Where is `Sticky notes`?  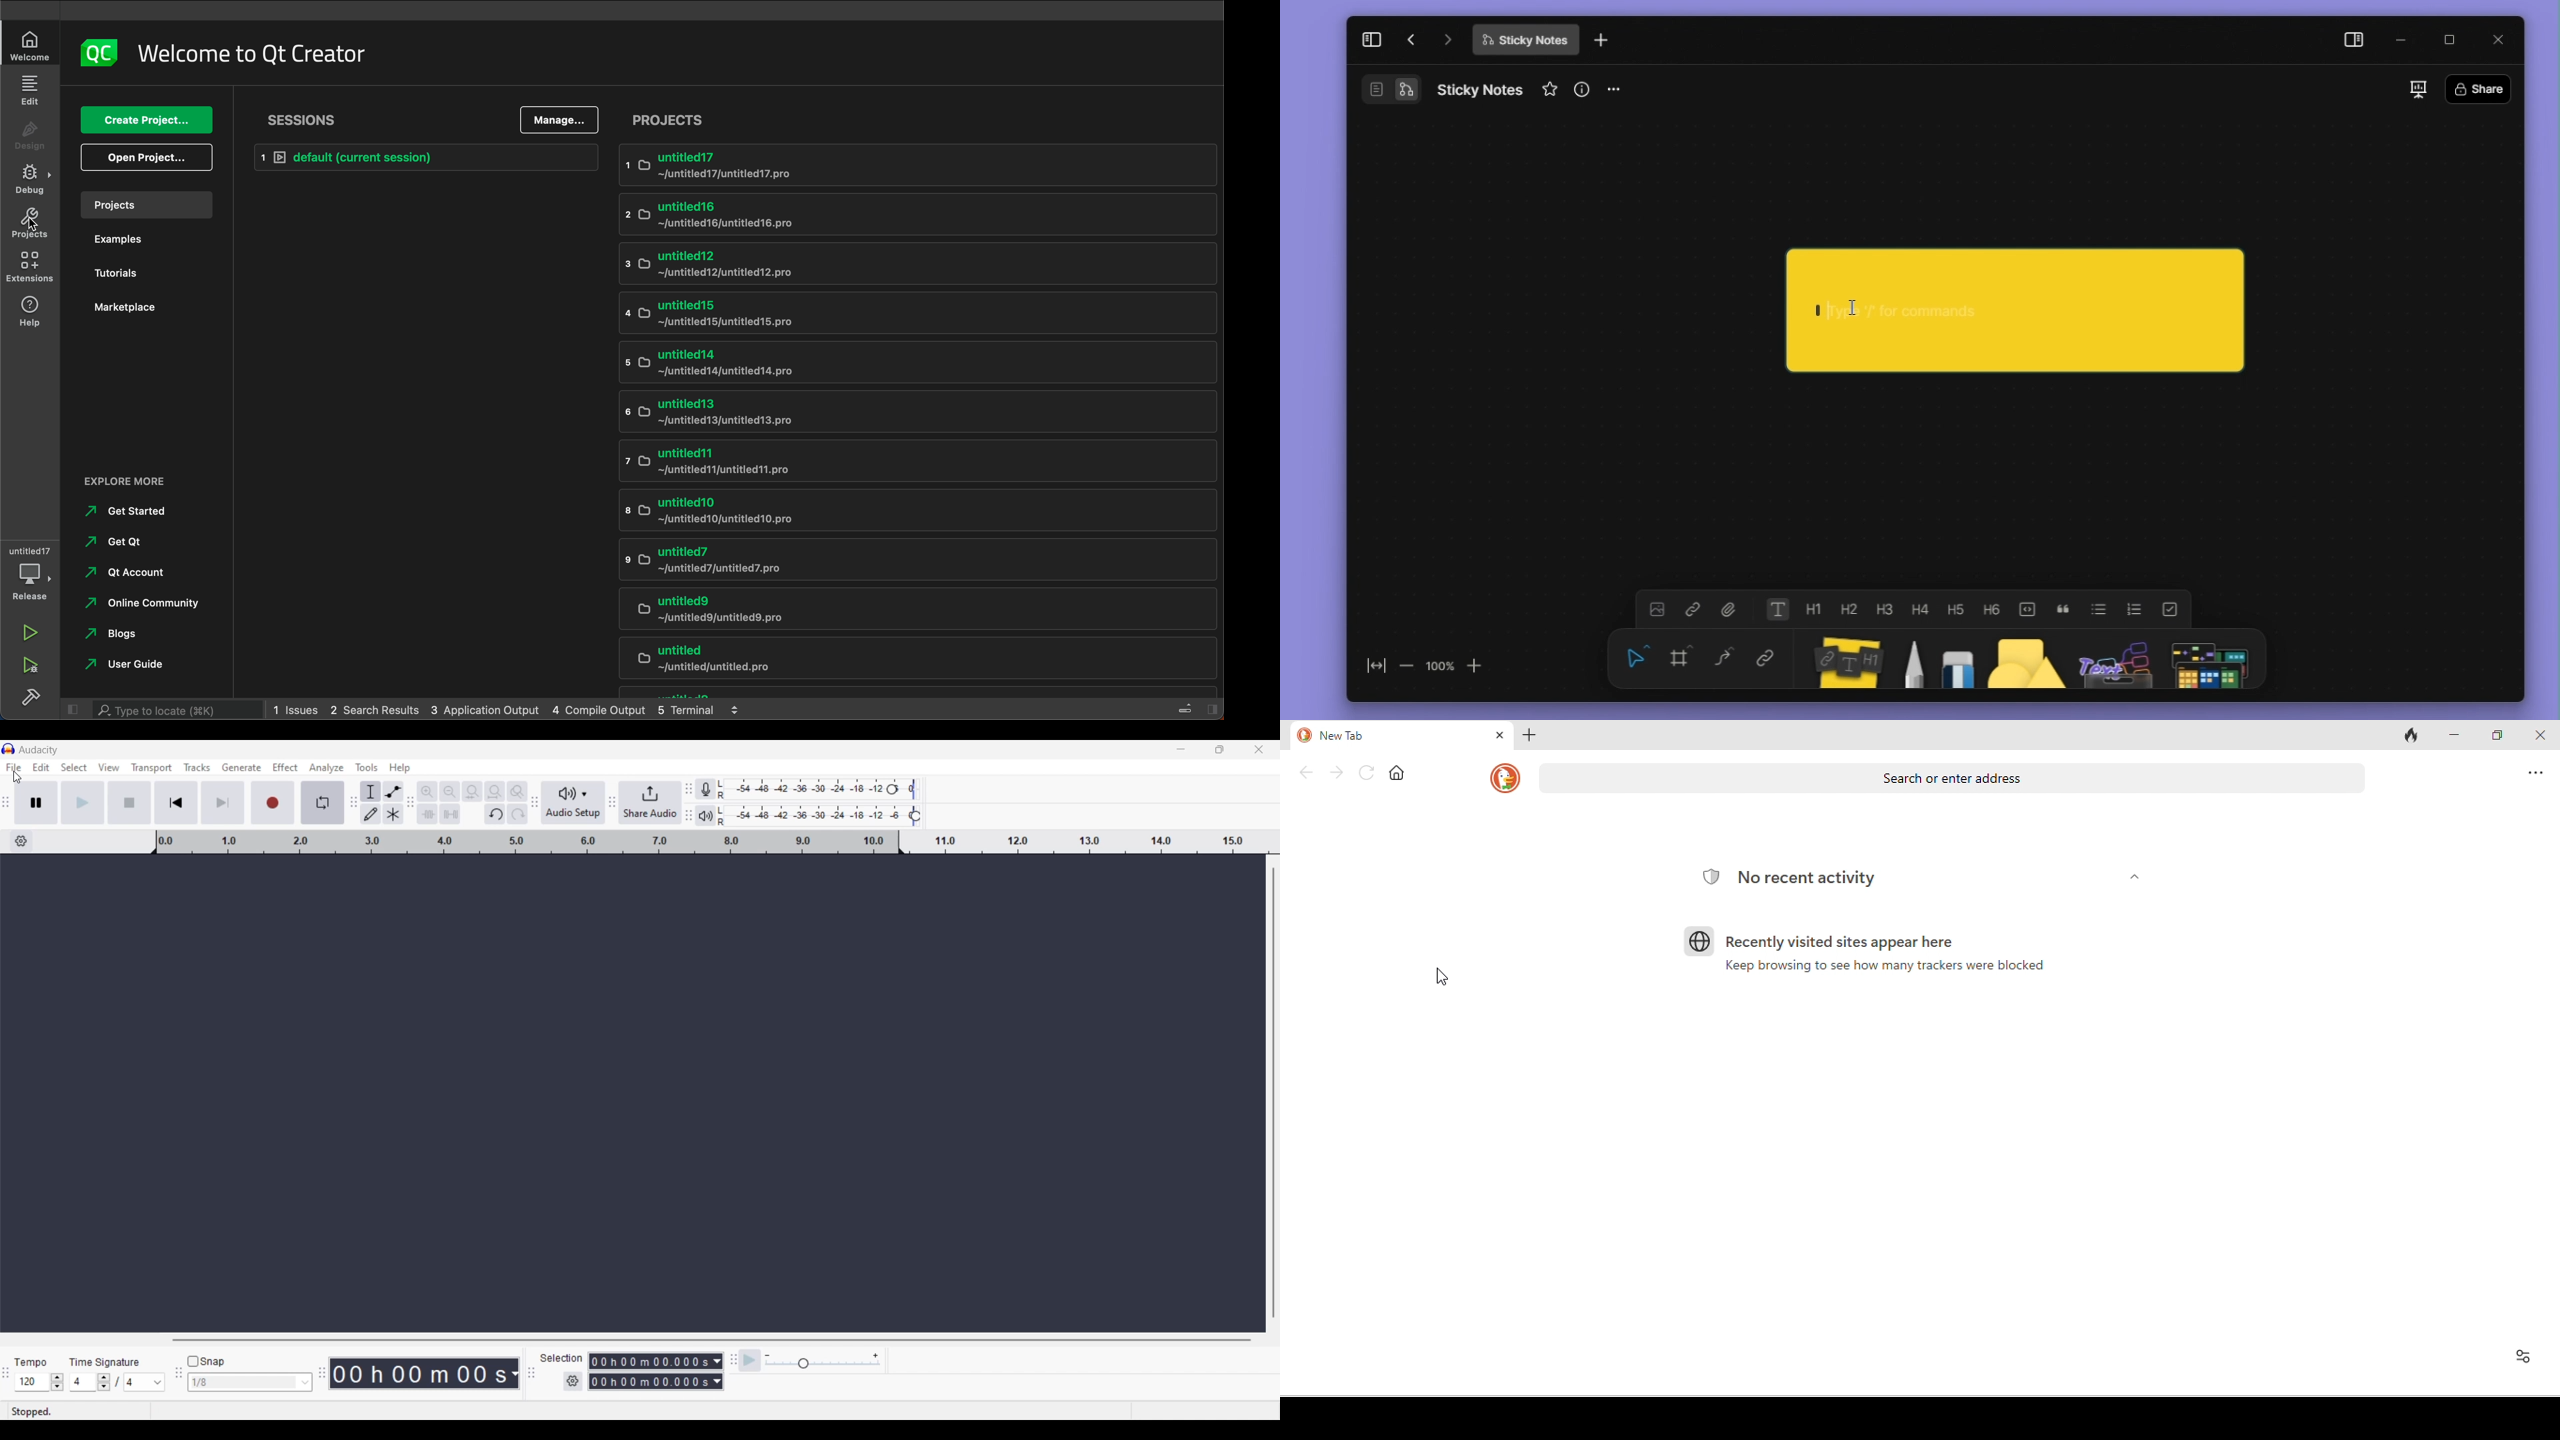 Sticky notes is located at coordinates (1844, 659).